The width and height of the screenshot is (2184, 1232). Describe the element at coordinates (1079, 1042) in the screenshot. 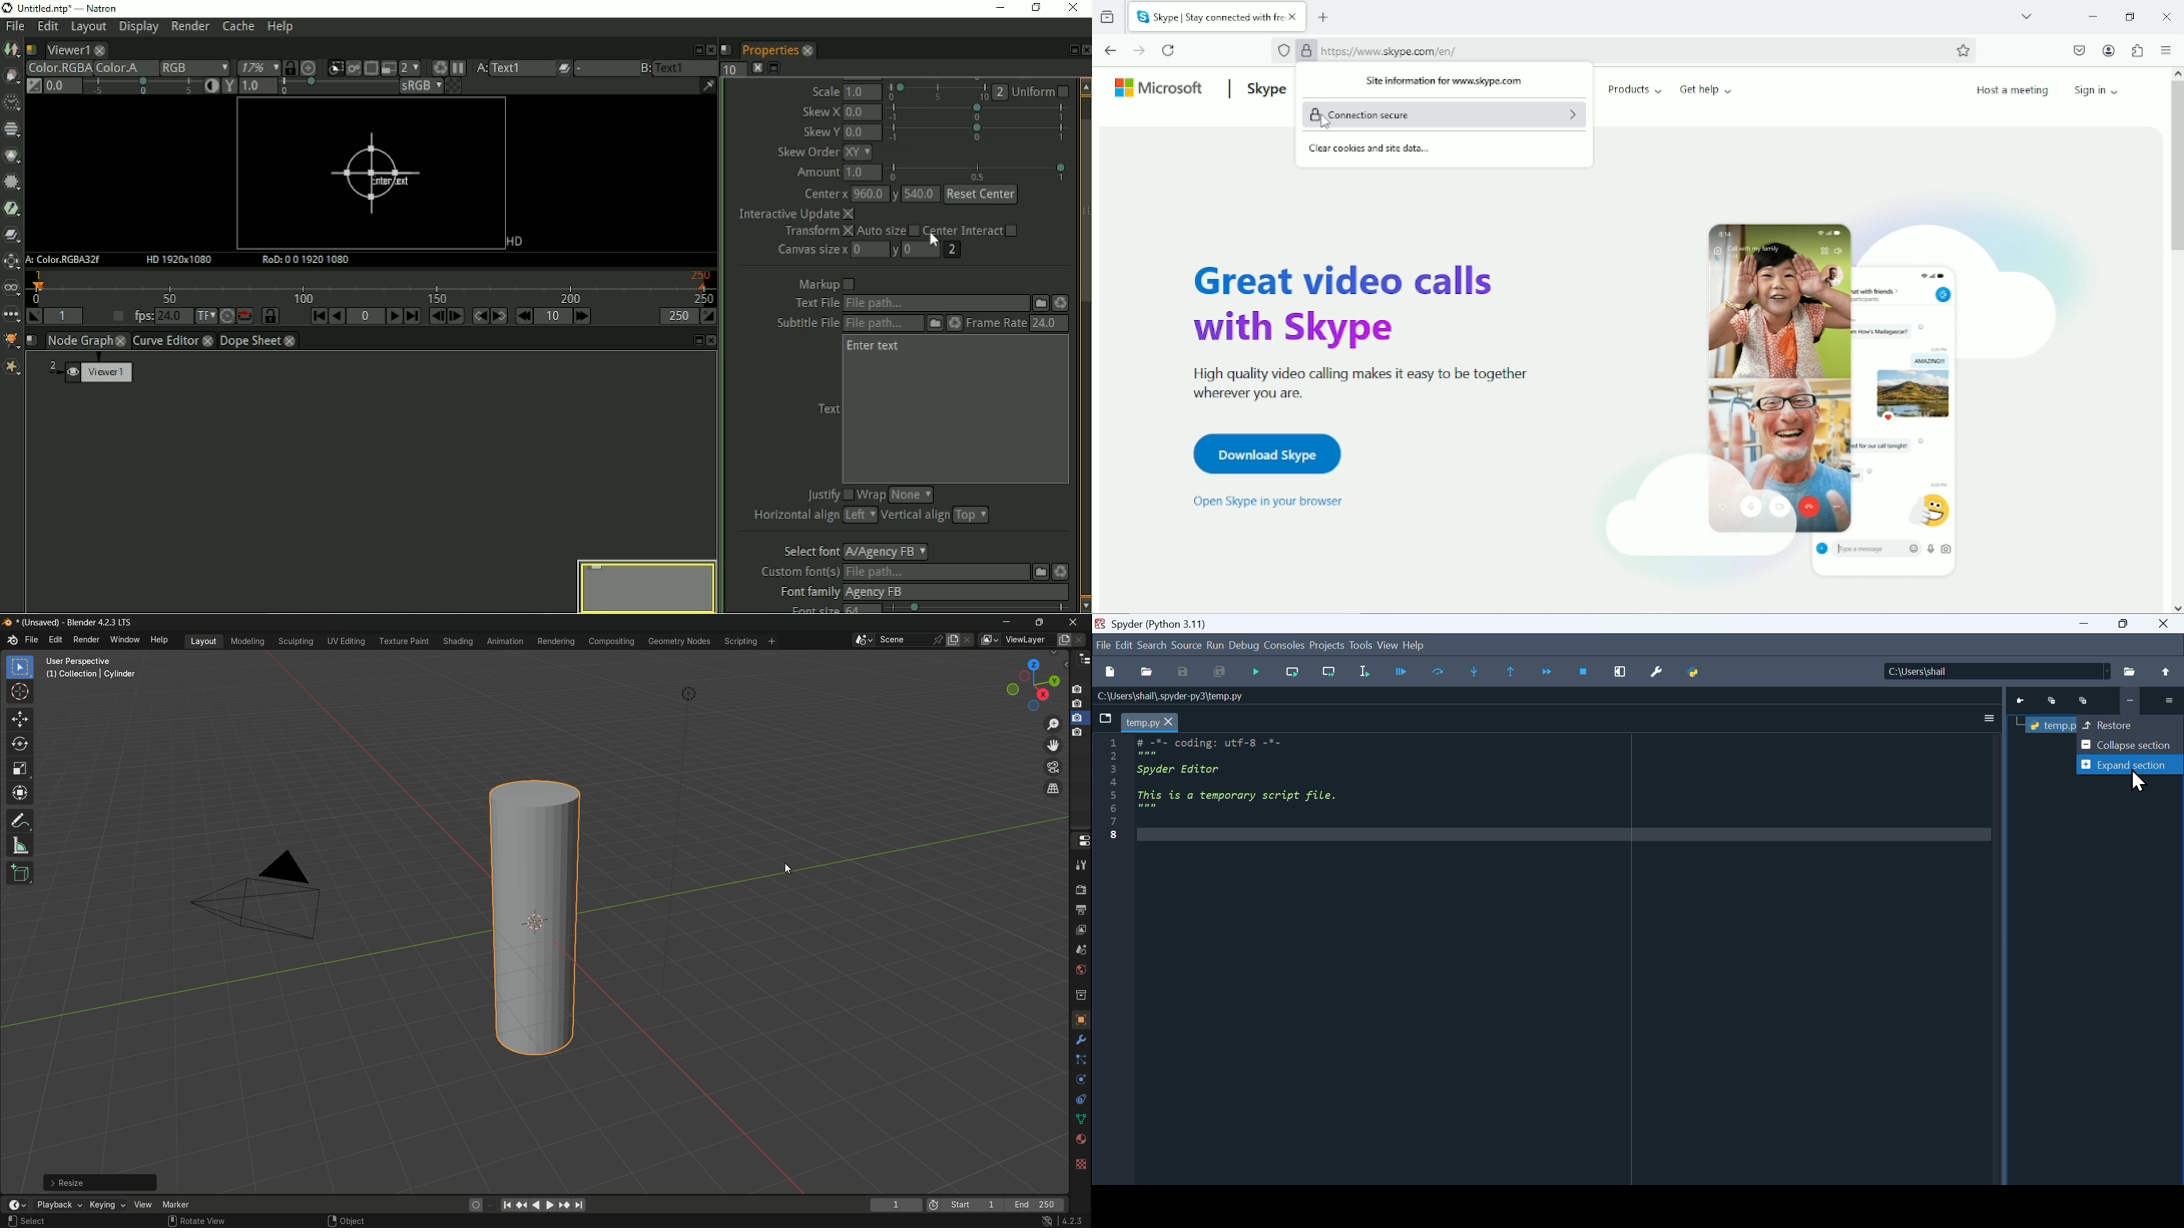

I see `tools` at that location.